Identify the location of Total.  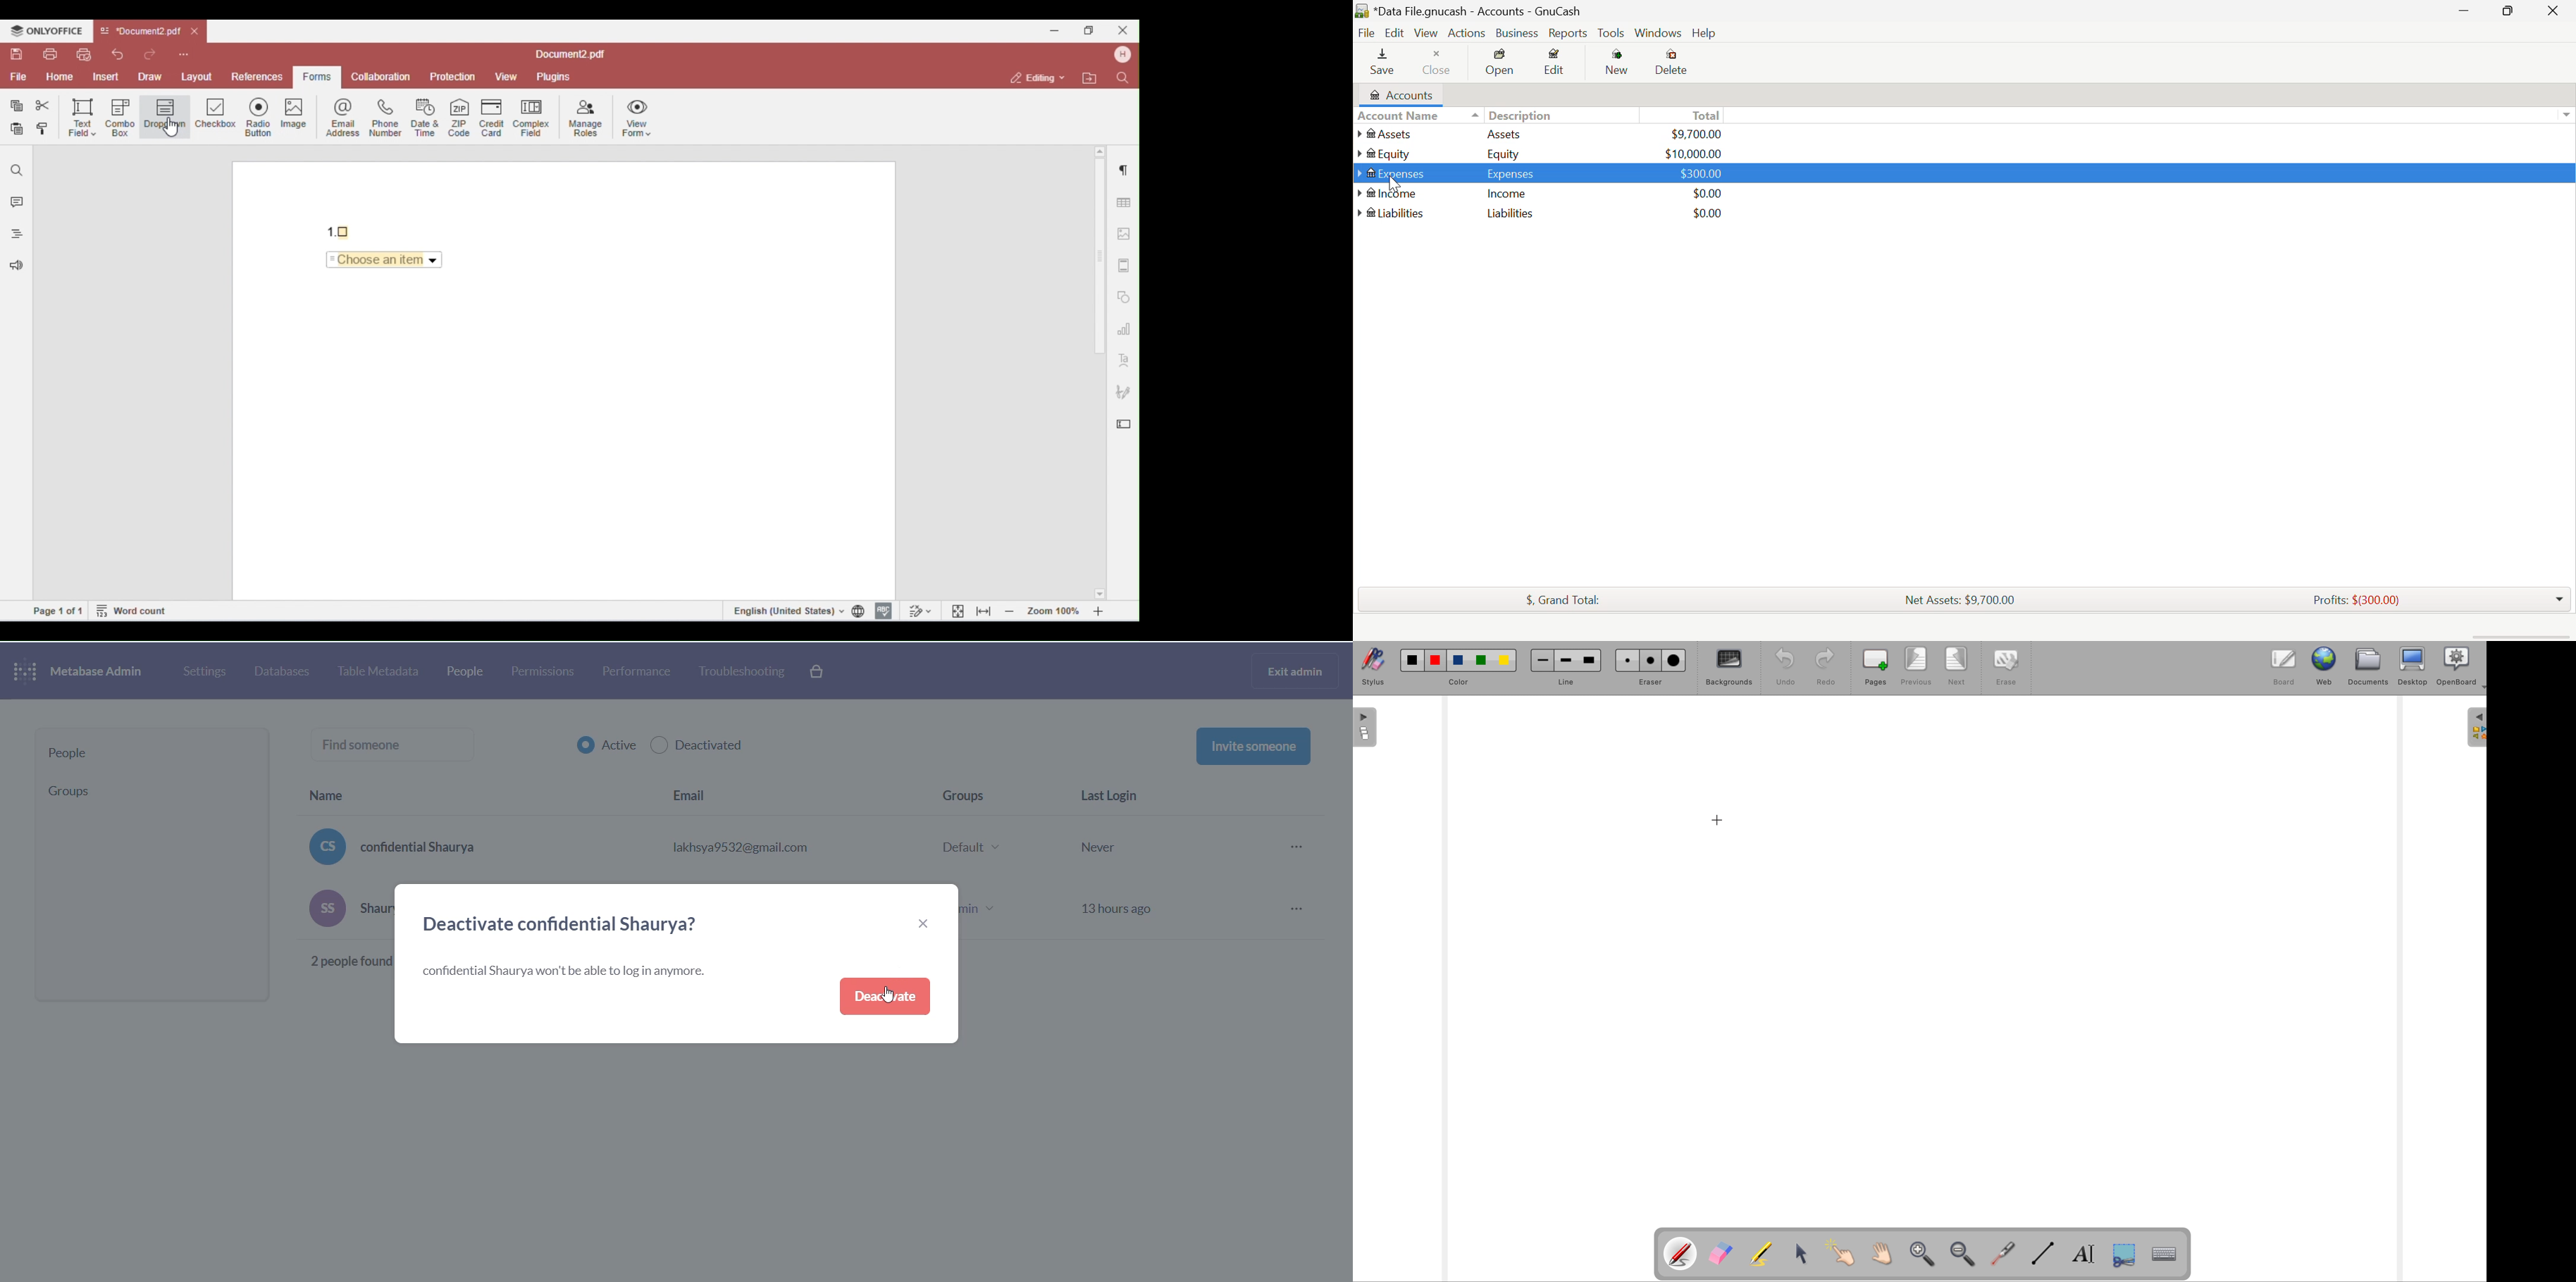
(1689, 115).